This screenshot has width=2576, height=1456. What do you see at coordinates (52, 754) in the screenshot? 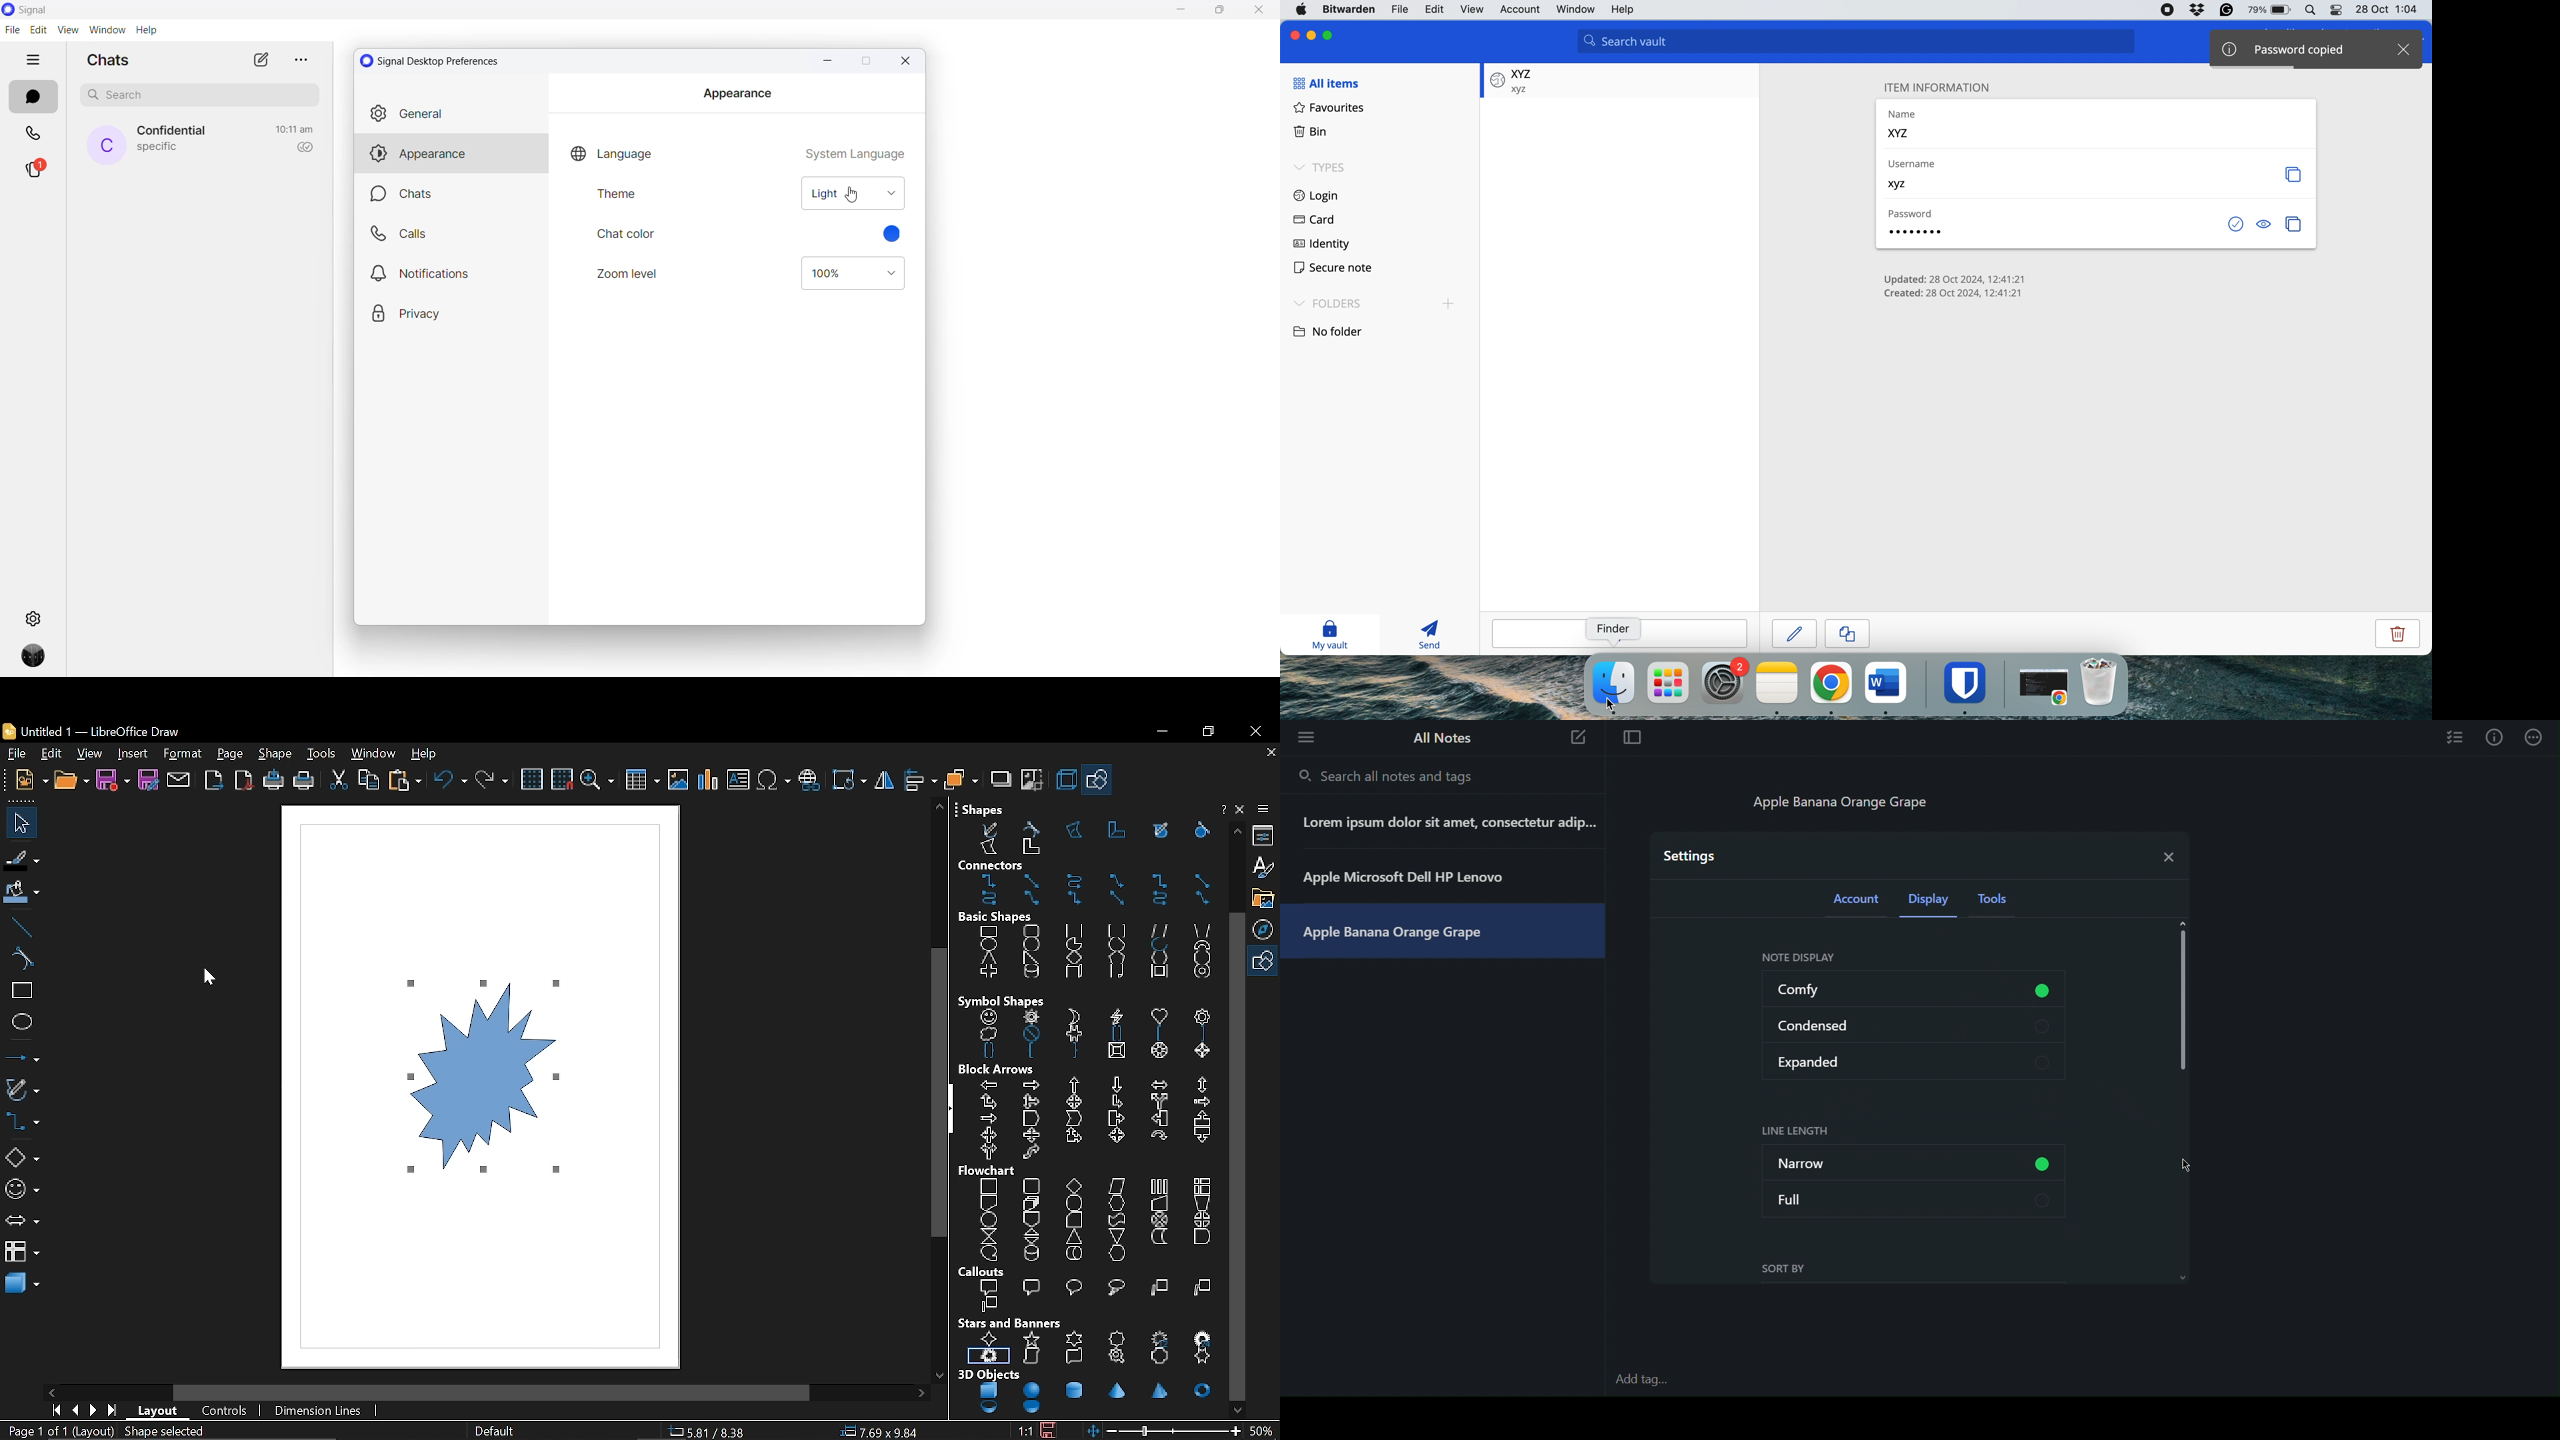
I see `EDit` at bounding box center [52, 754].